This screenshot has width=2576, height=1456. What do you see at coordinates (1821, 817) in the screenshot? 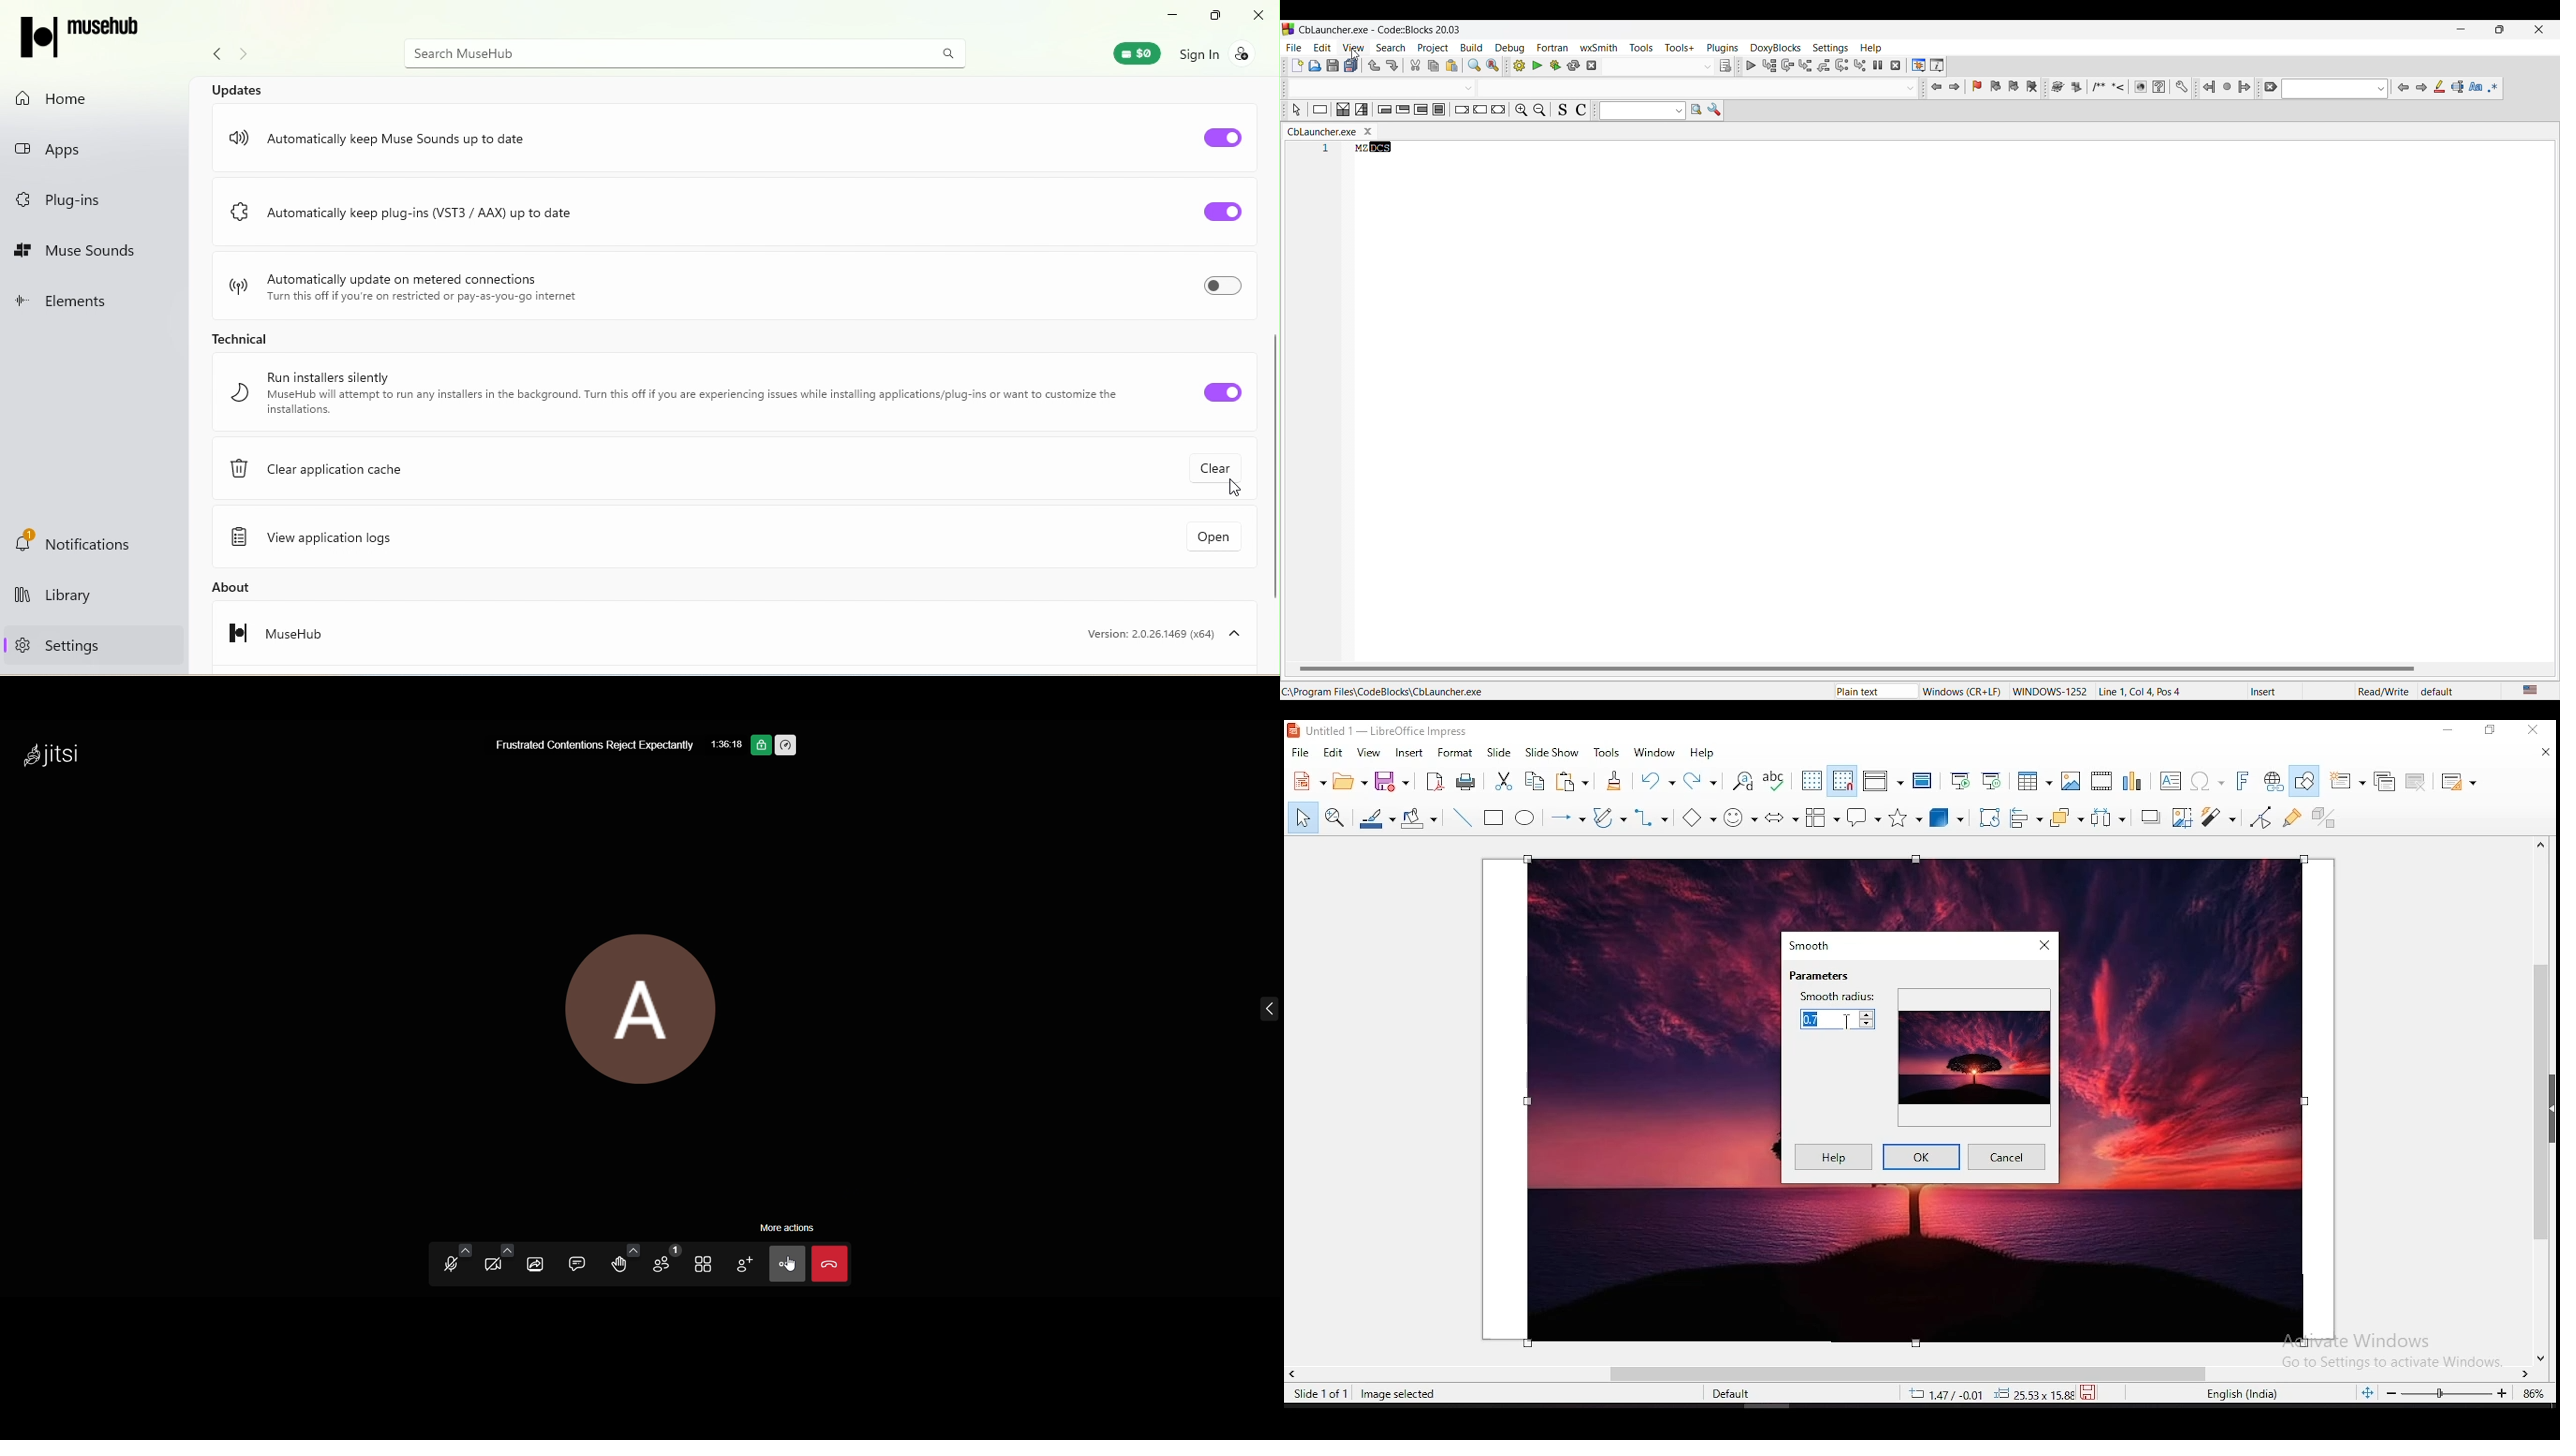
I see `flowchart` at bounding box center [1821, 817].